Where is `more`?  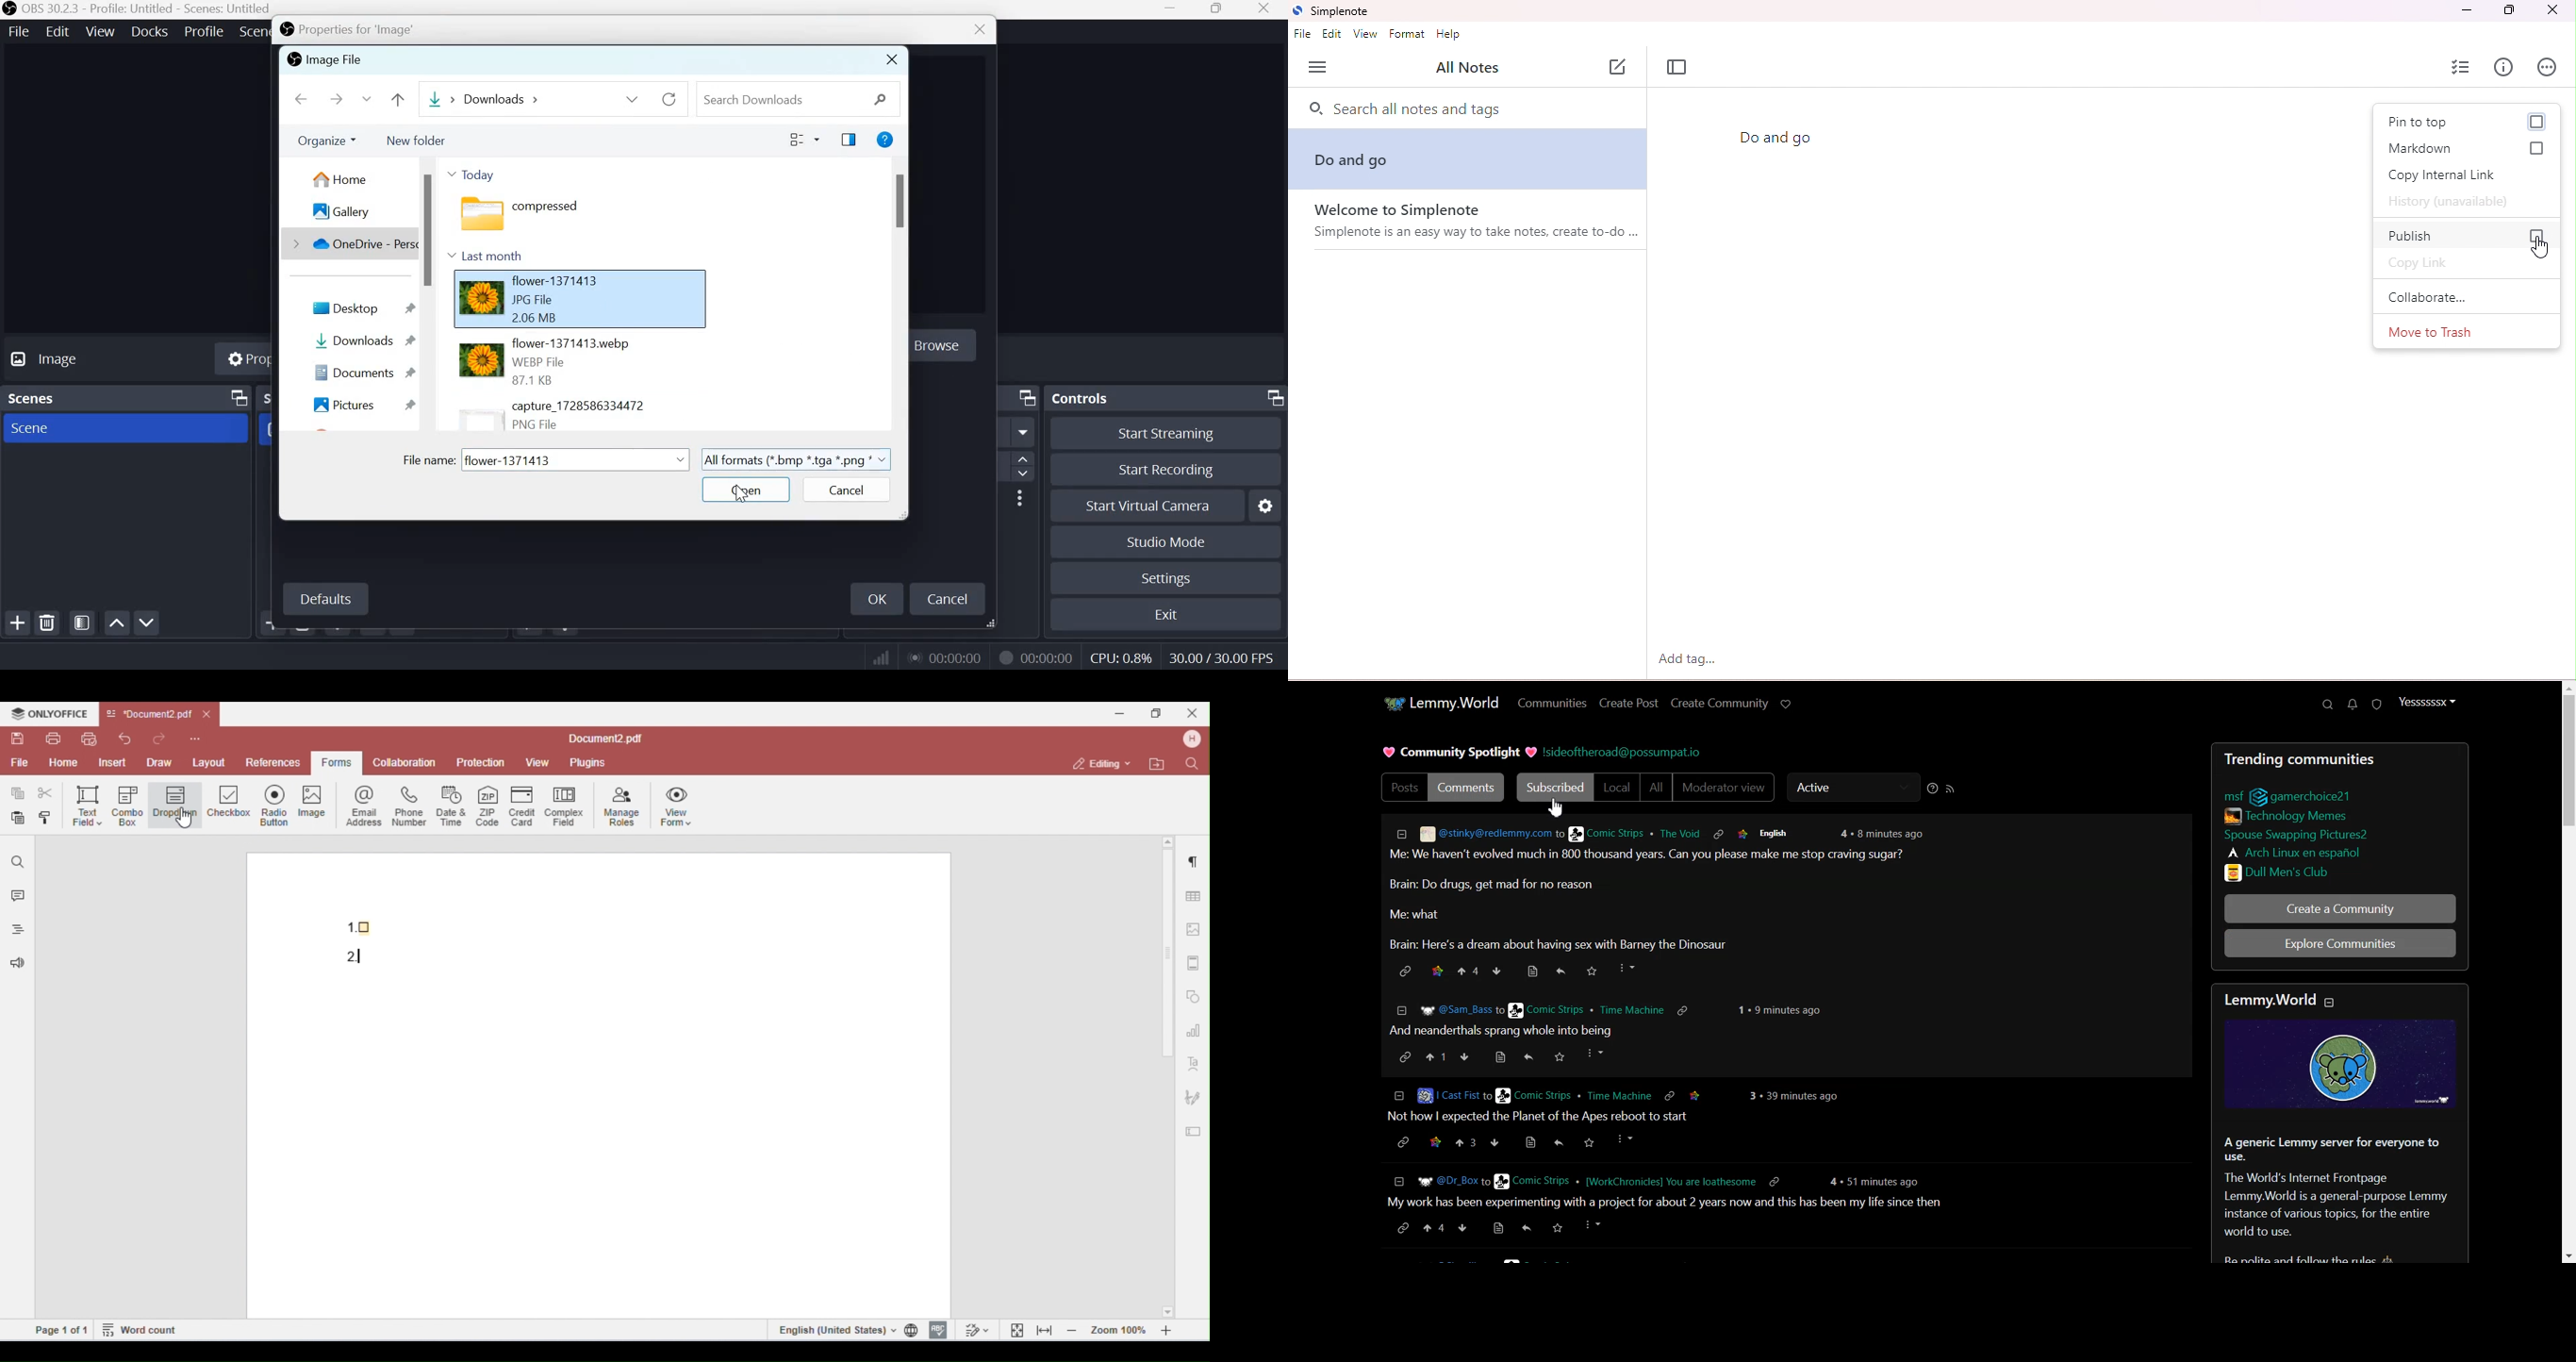
more is located at coordinates (1622, 1139).